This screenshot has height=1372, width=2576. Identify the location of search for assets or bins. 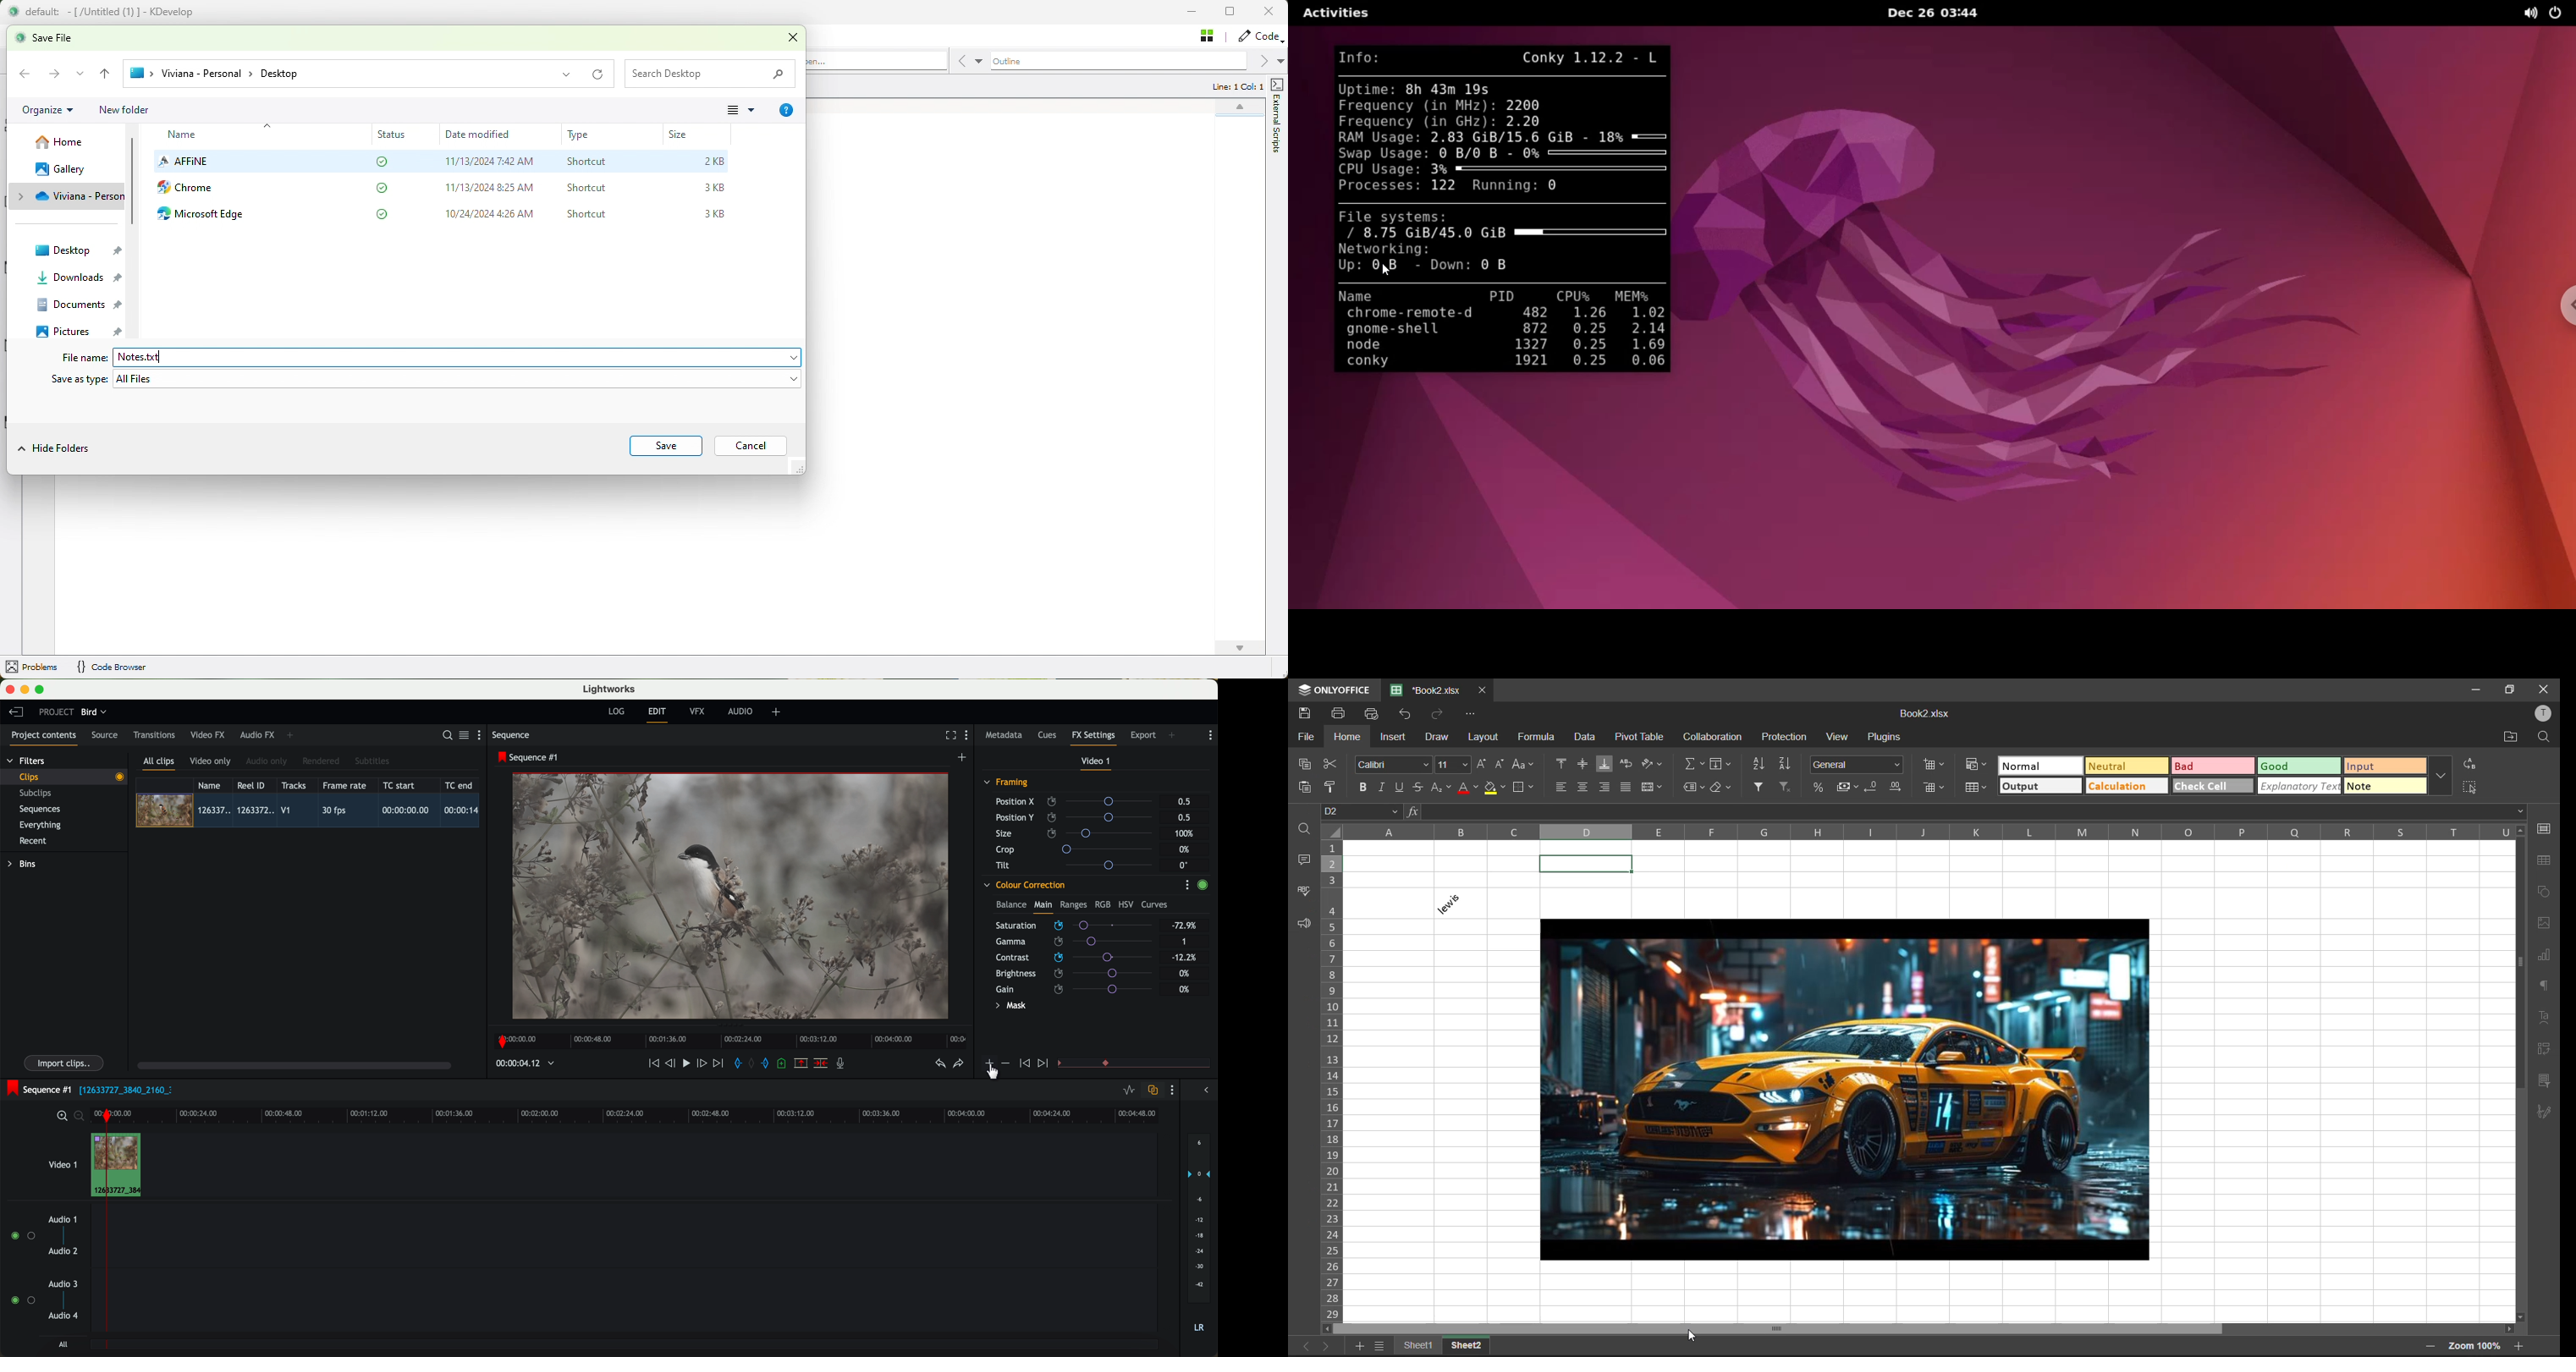
(444, 735).